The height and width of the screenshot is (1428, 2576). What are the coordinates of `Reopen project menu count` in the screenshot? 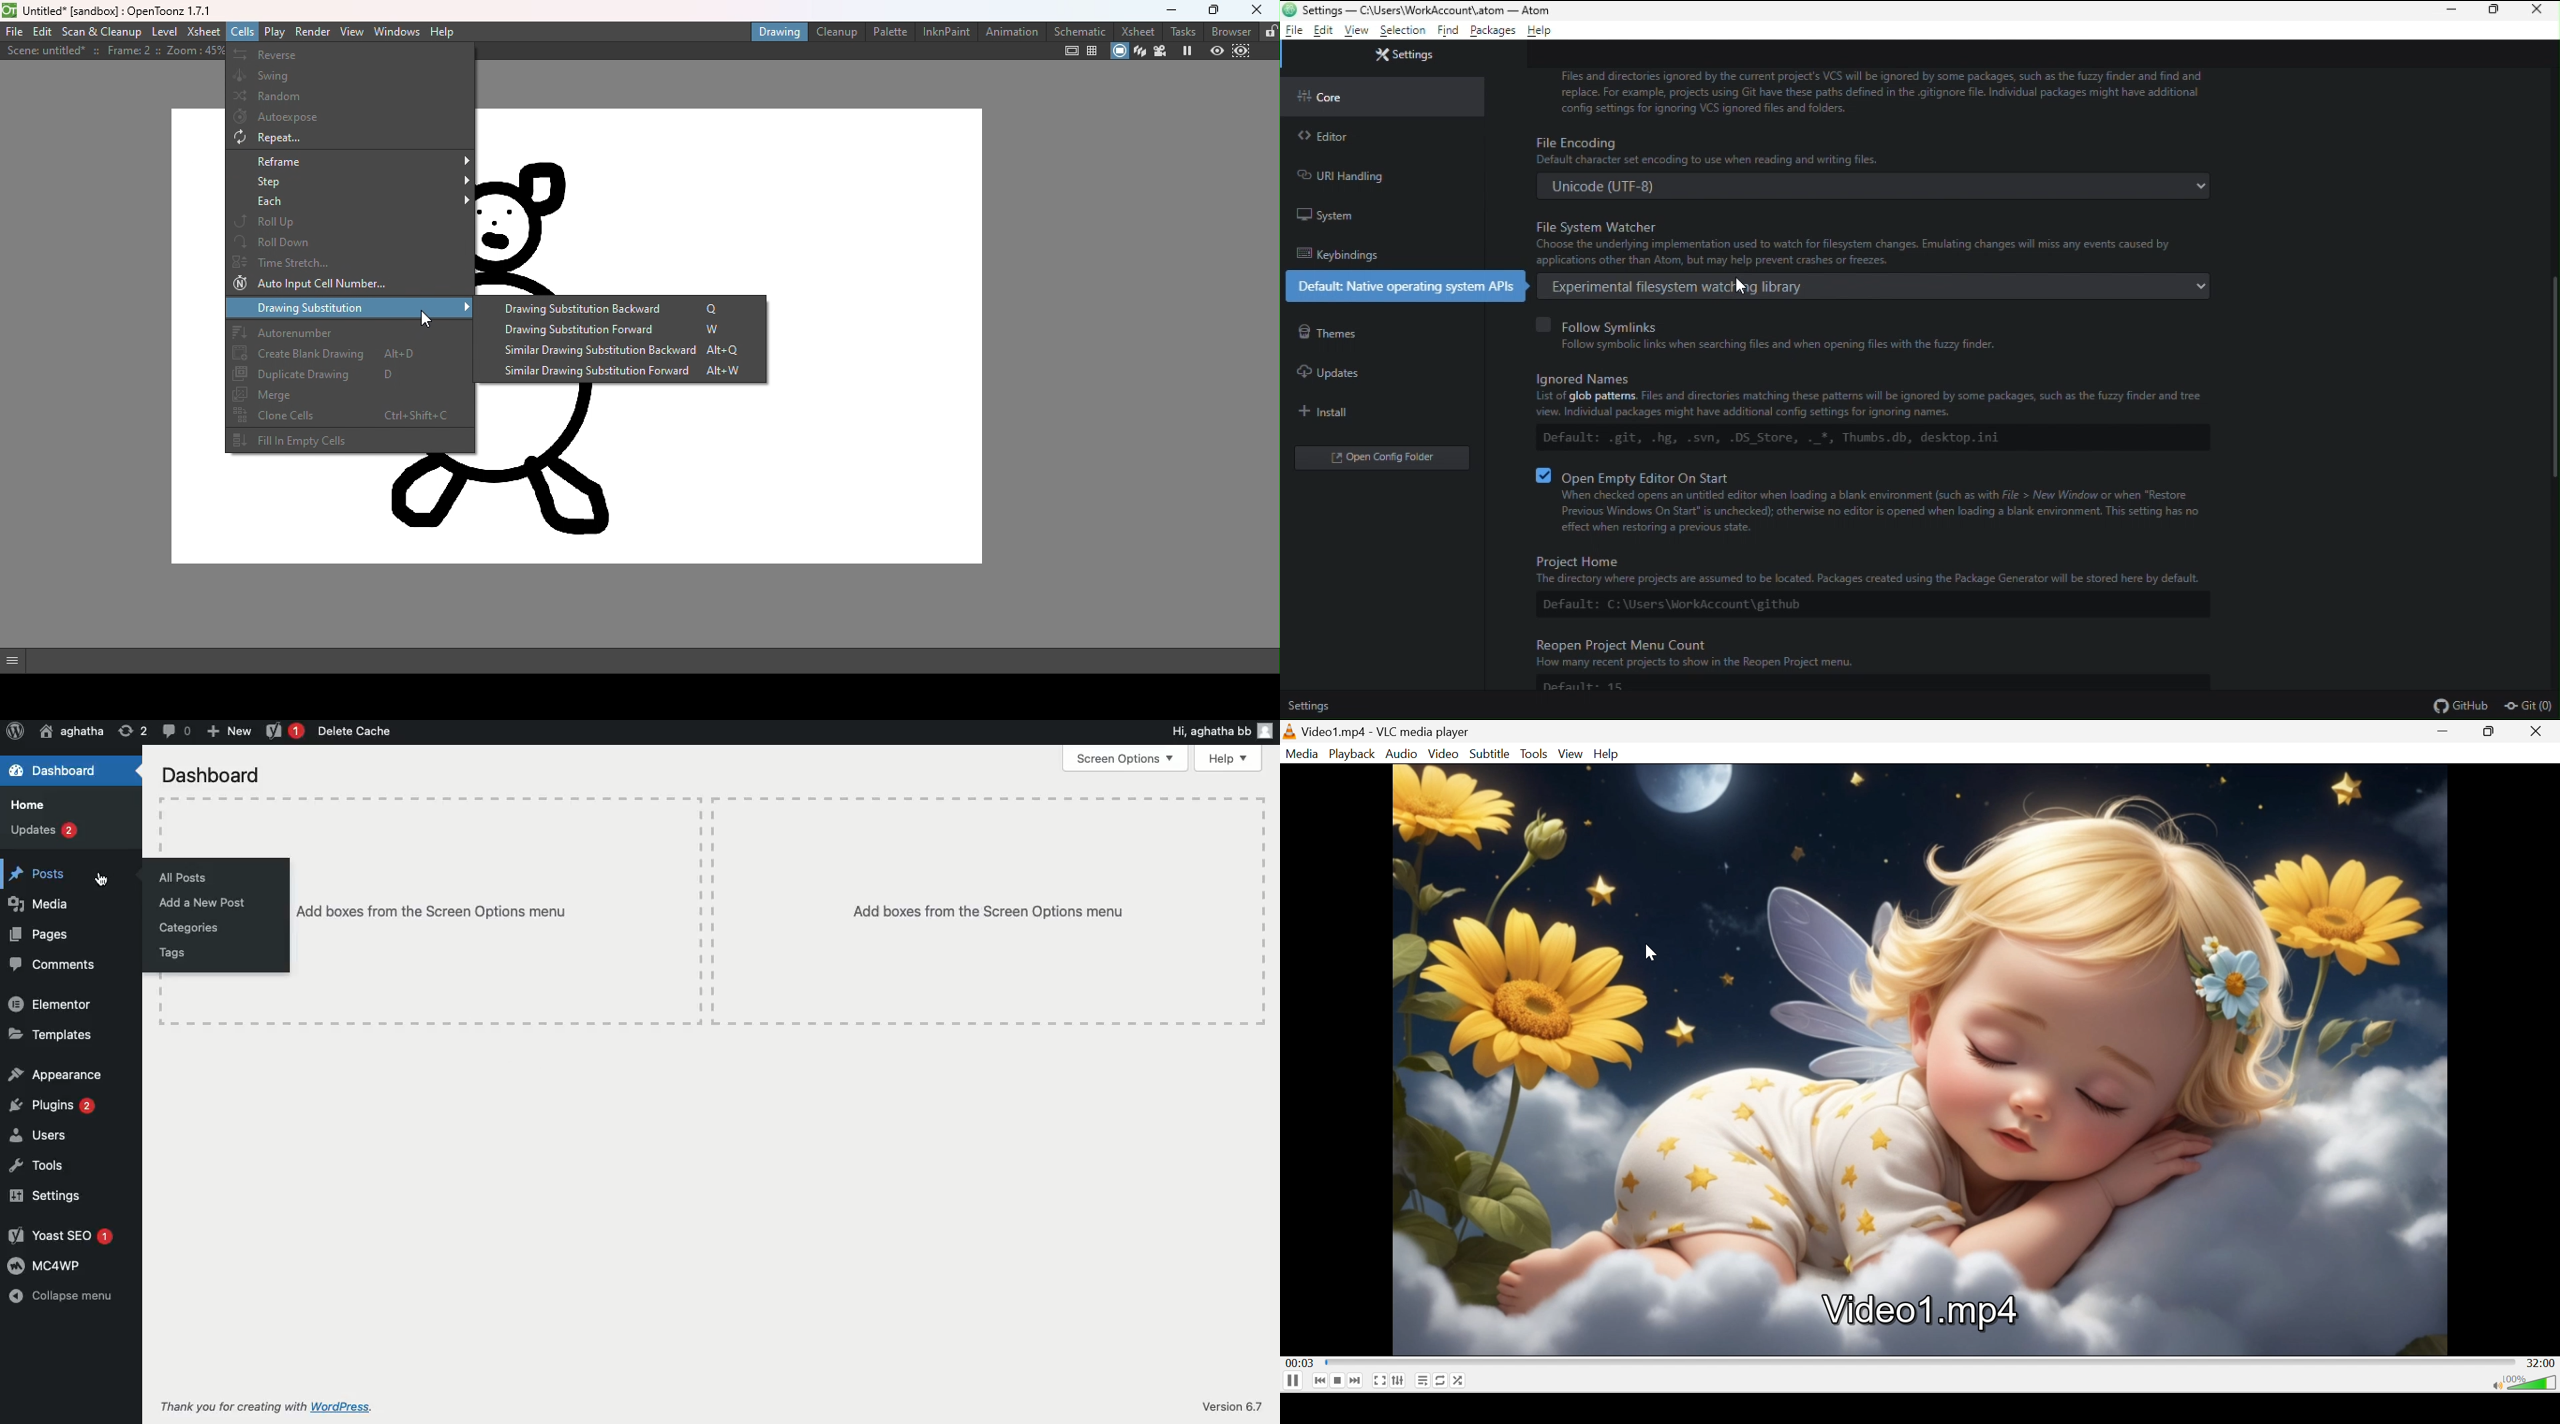 It's located at (1883, 667).